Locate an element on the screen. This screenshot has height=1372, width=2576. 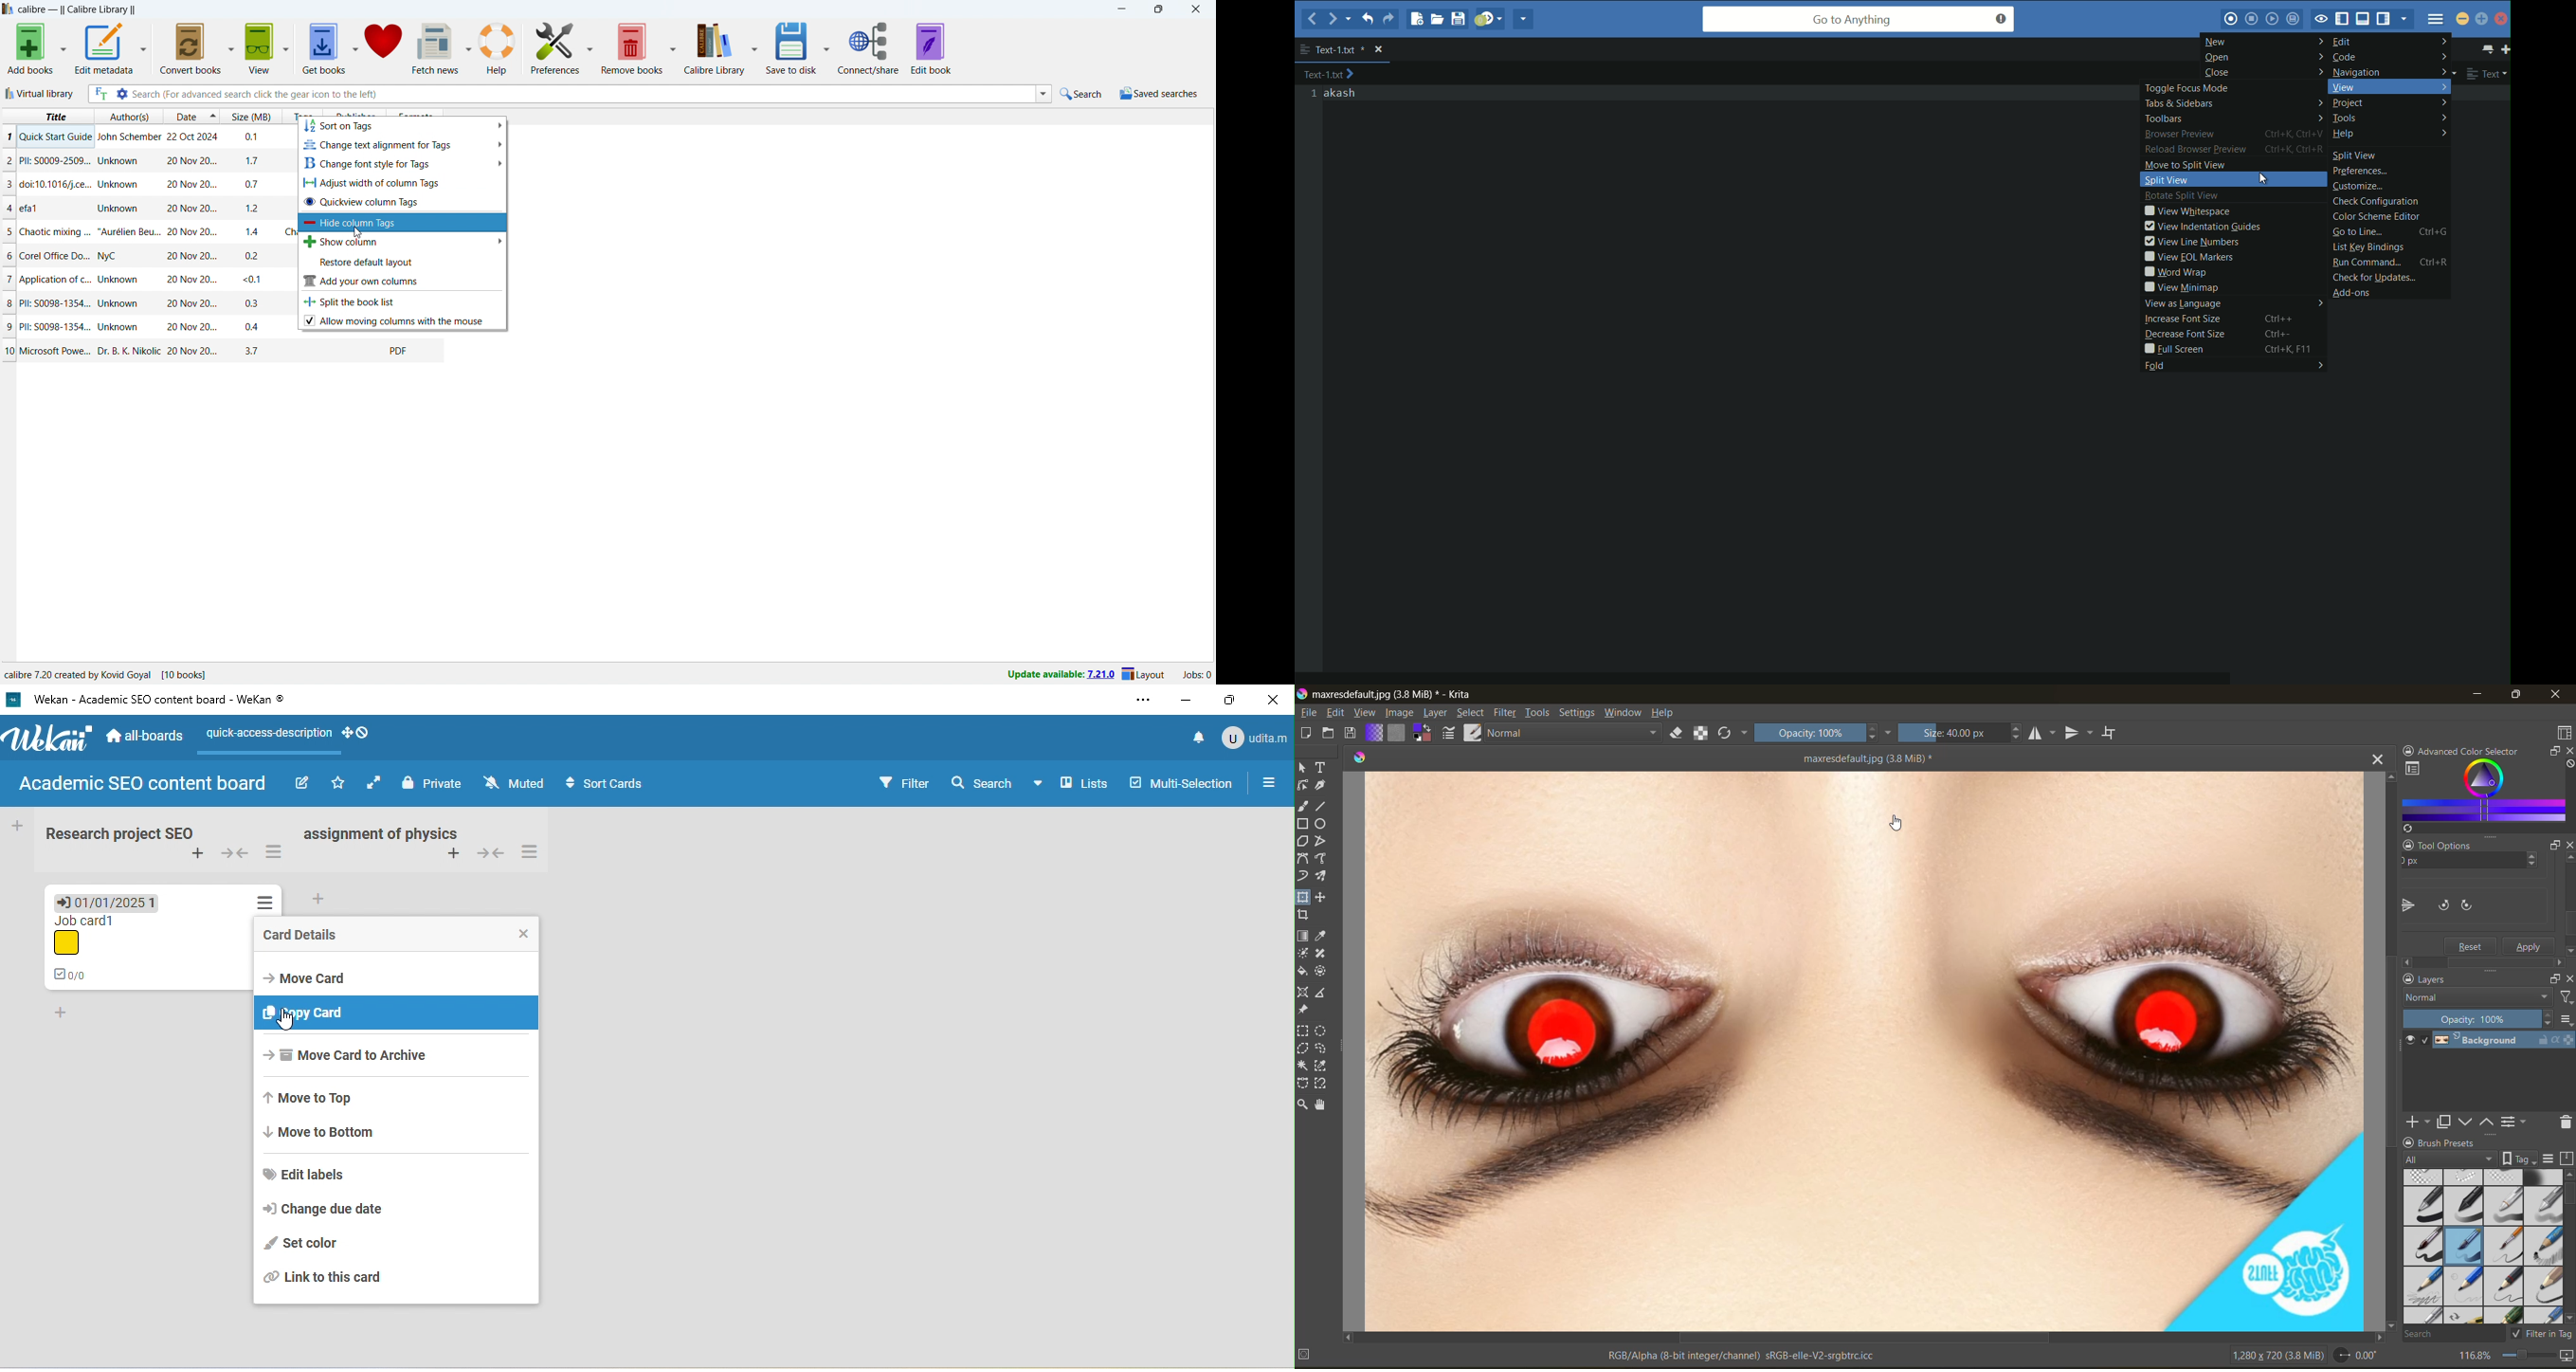
run command is located at coordinates (2390, 262).